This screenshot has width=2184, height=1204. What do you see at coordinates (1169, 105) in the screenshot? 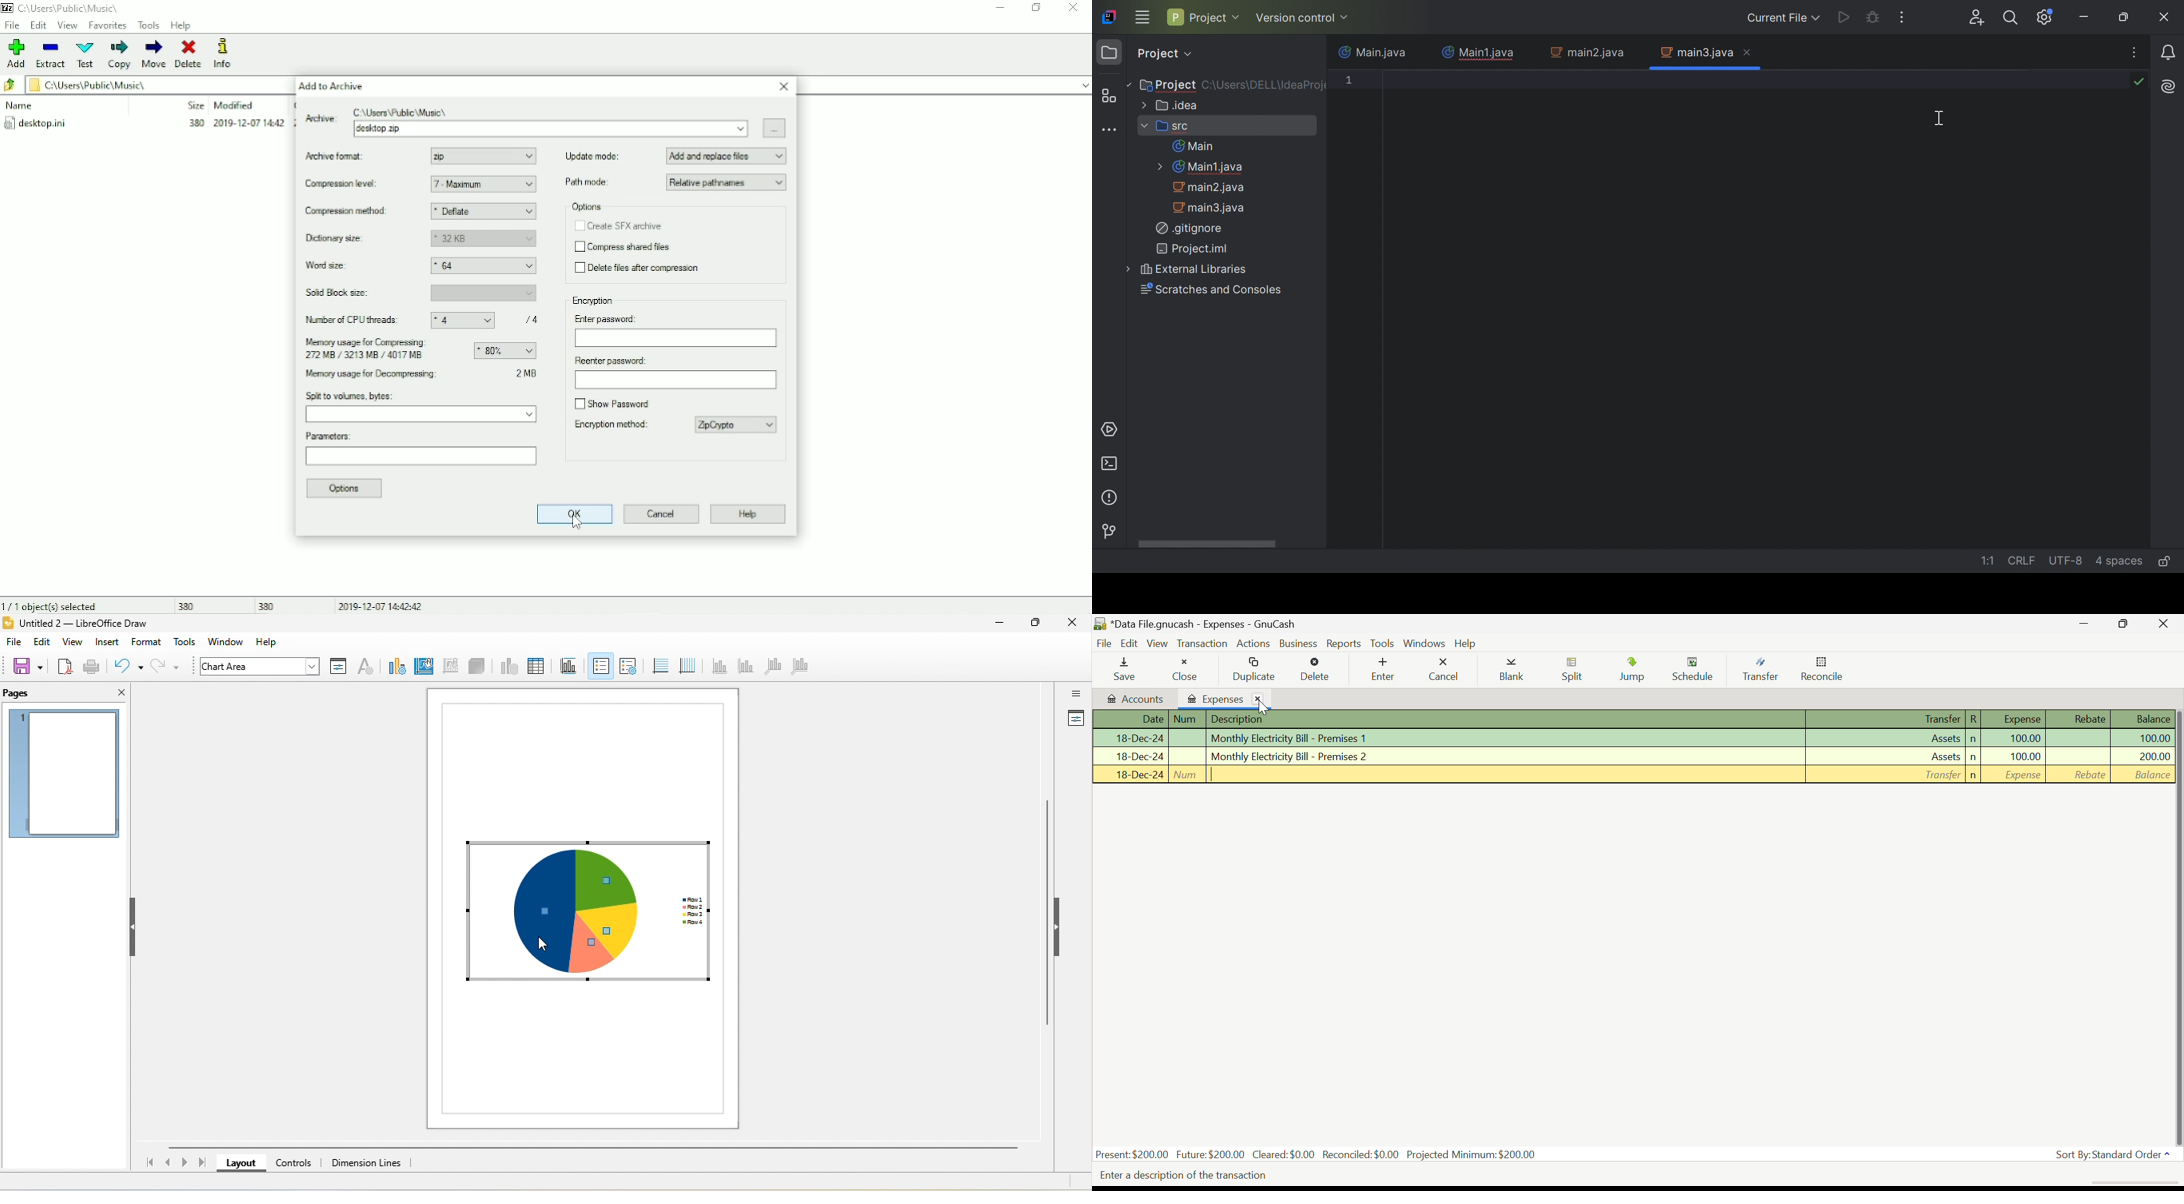
I see `.idea` at bounding box center [1169, 105].